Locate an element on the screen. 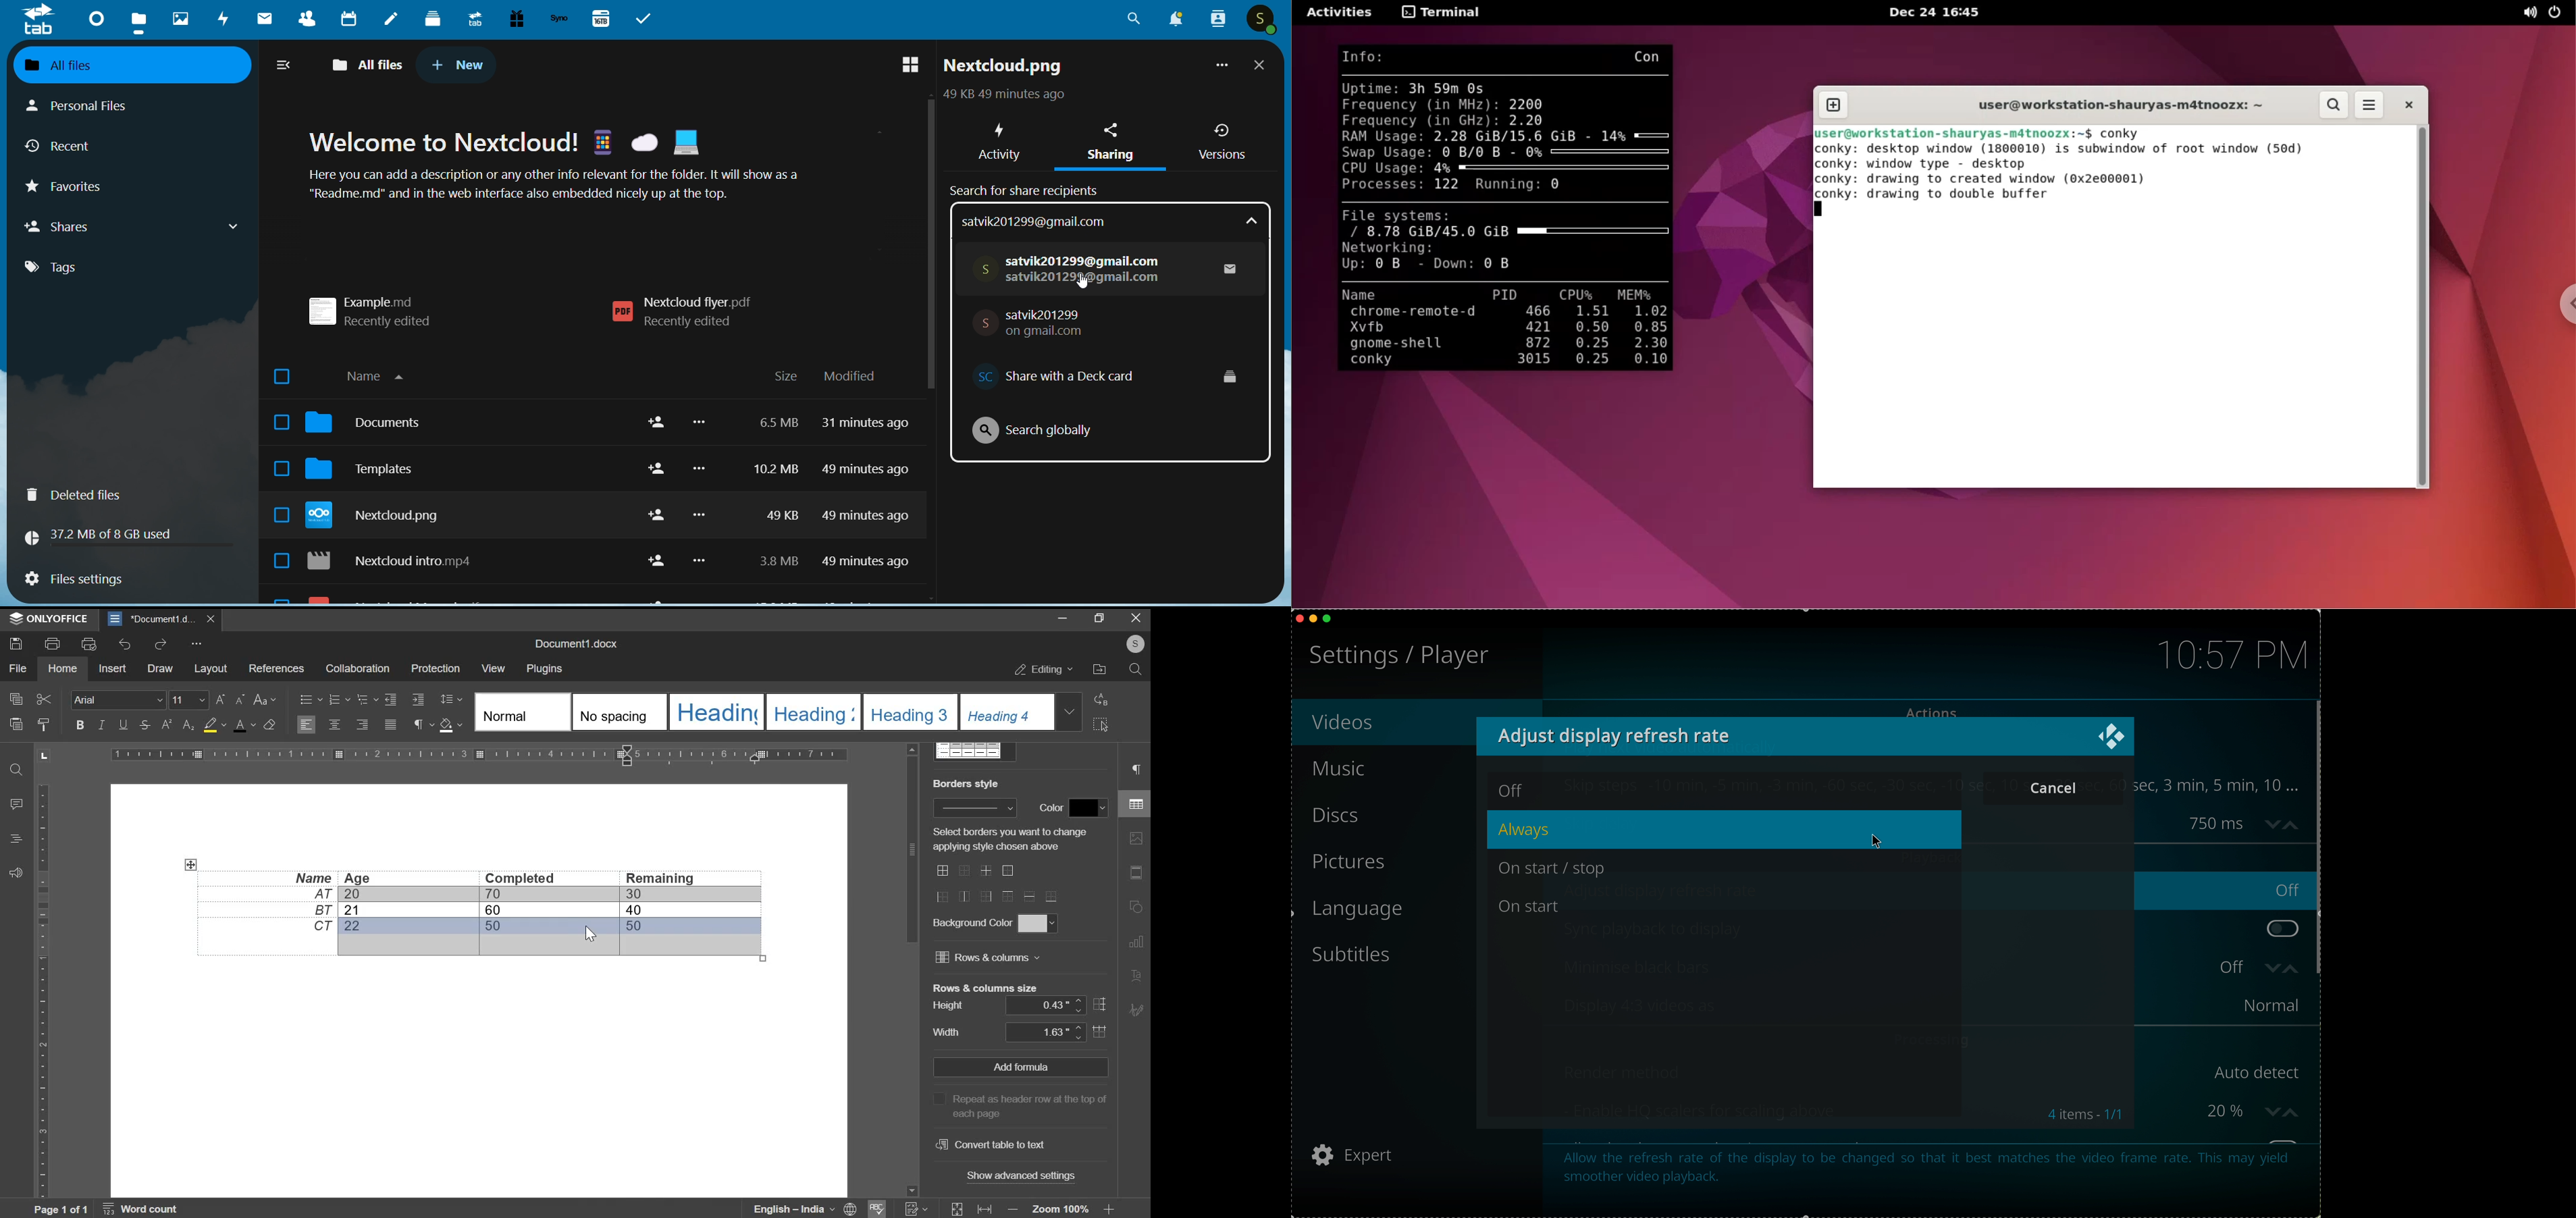 This screenshot has height=1232, width=2576. calendar is located at coordinates (347, 21).